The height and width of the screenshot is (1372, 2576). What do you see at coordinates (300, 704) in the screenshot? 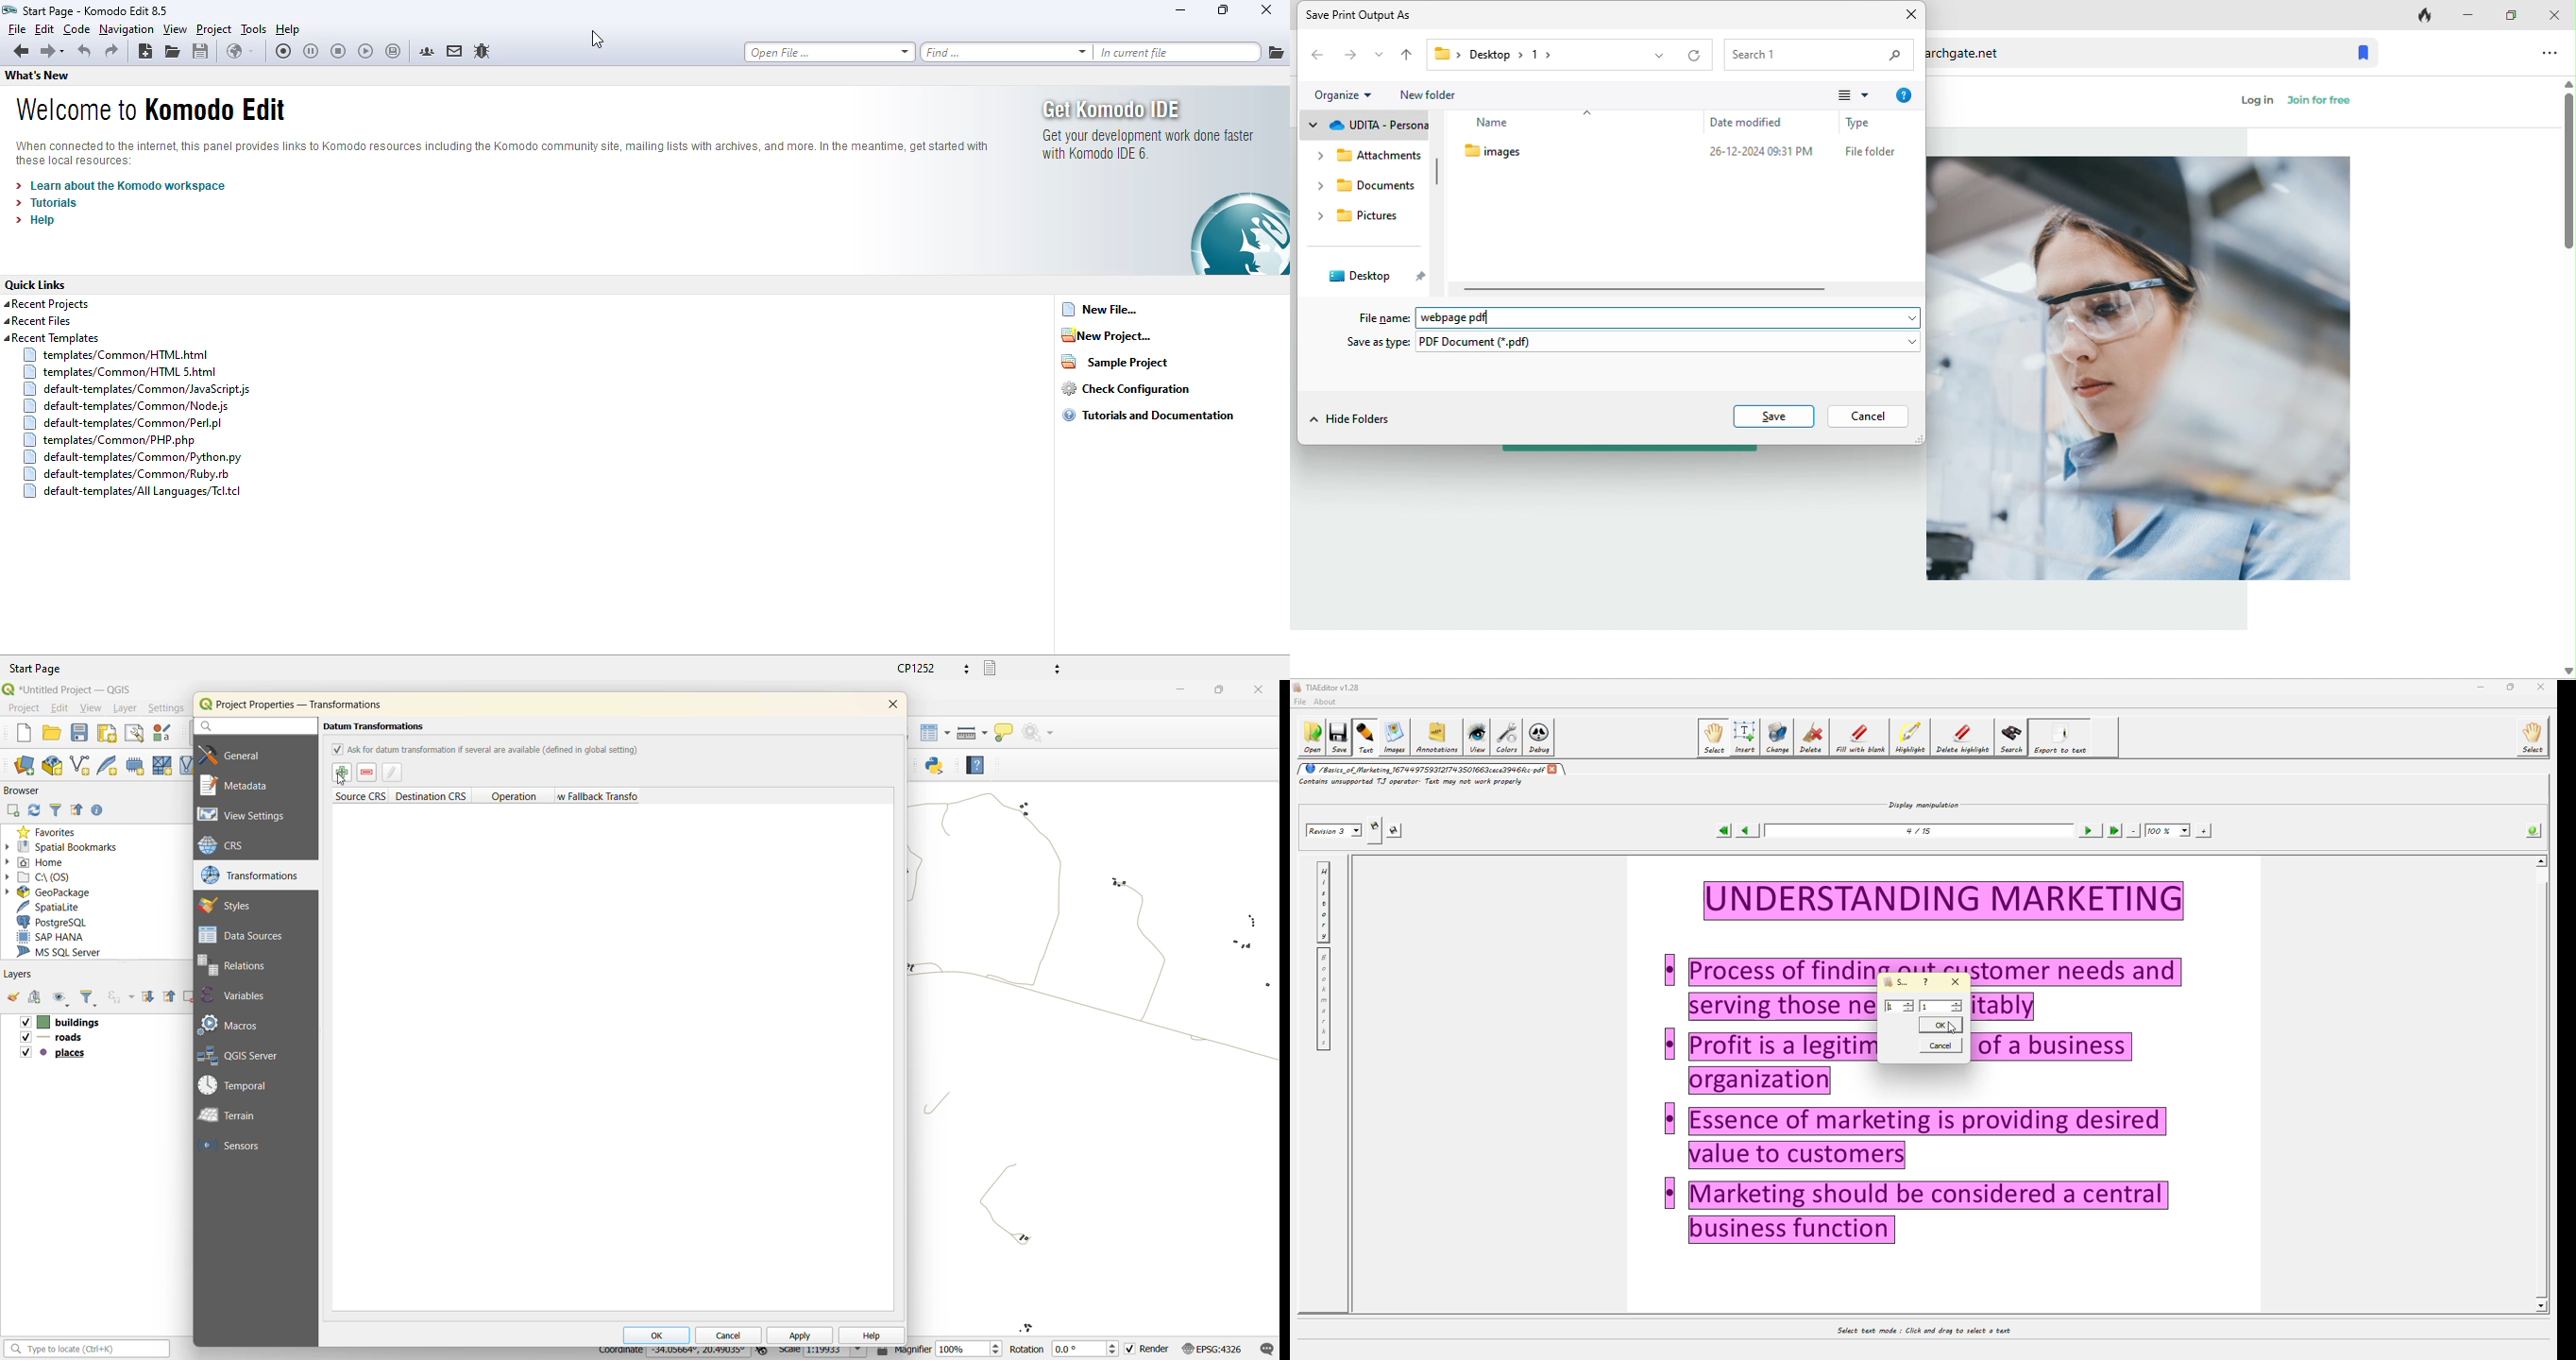
I see `Project Properties — Transformations` at bounding box center [300, 704].